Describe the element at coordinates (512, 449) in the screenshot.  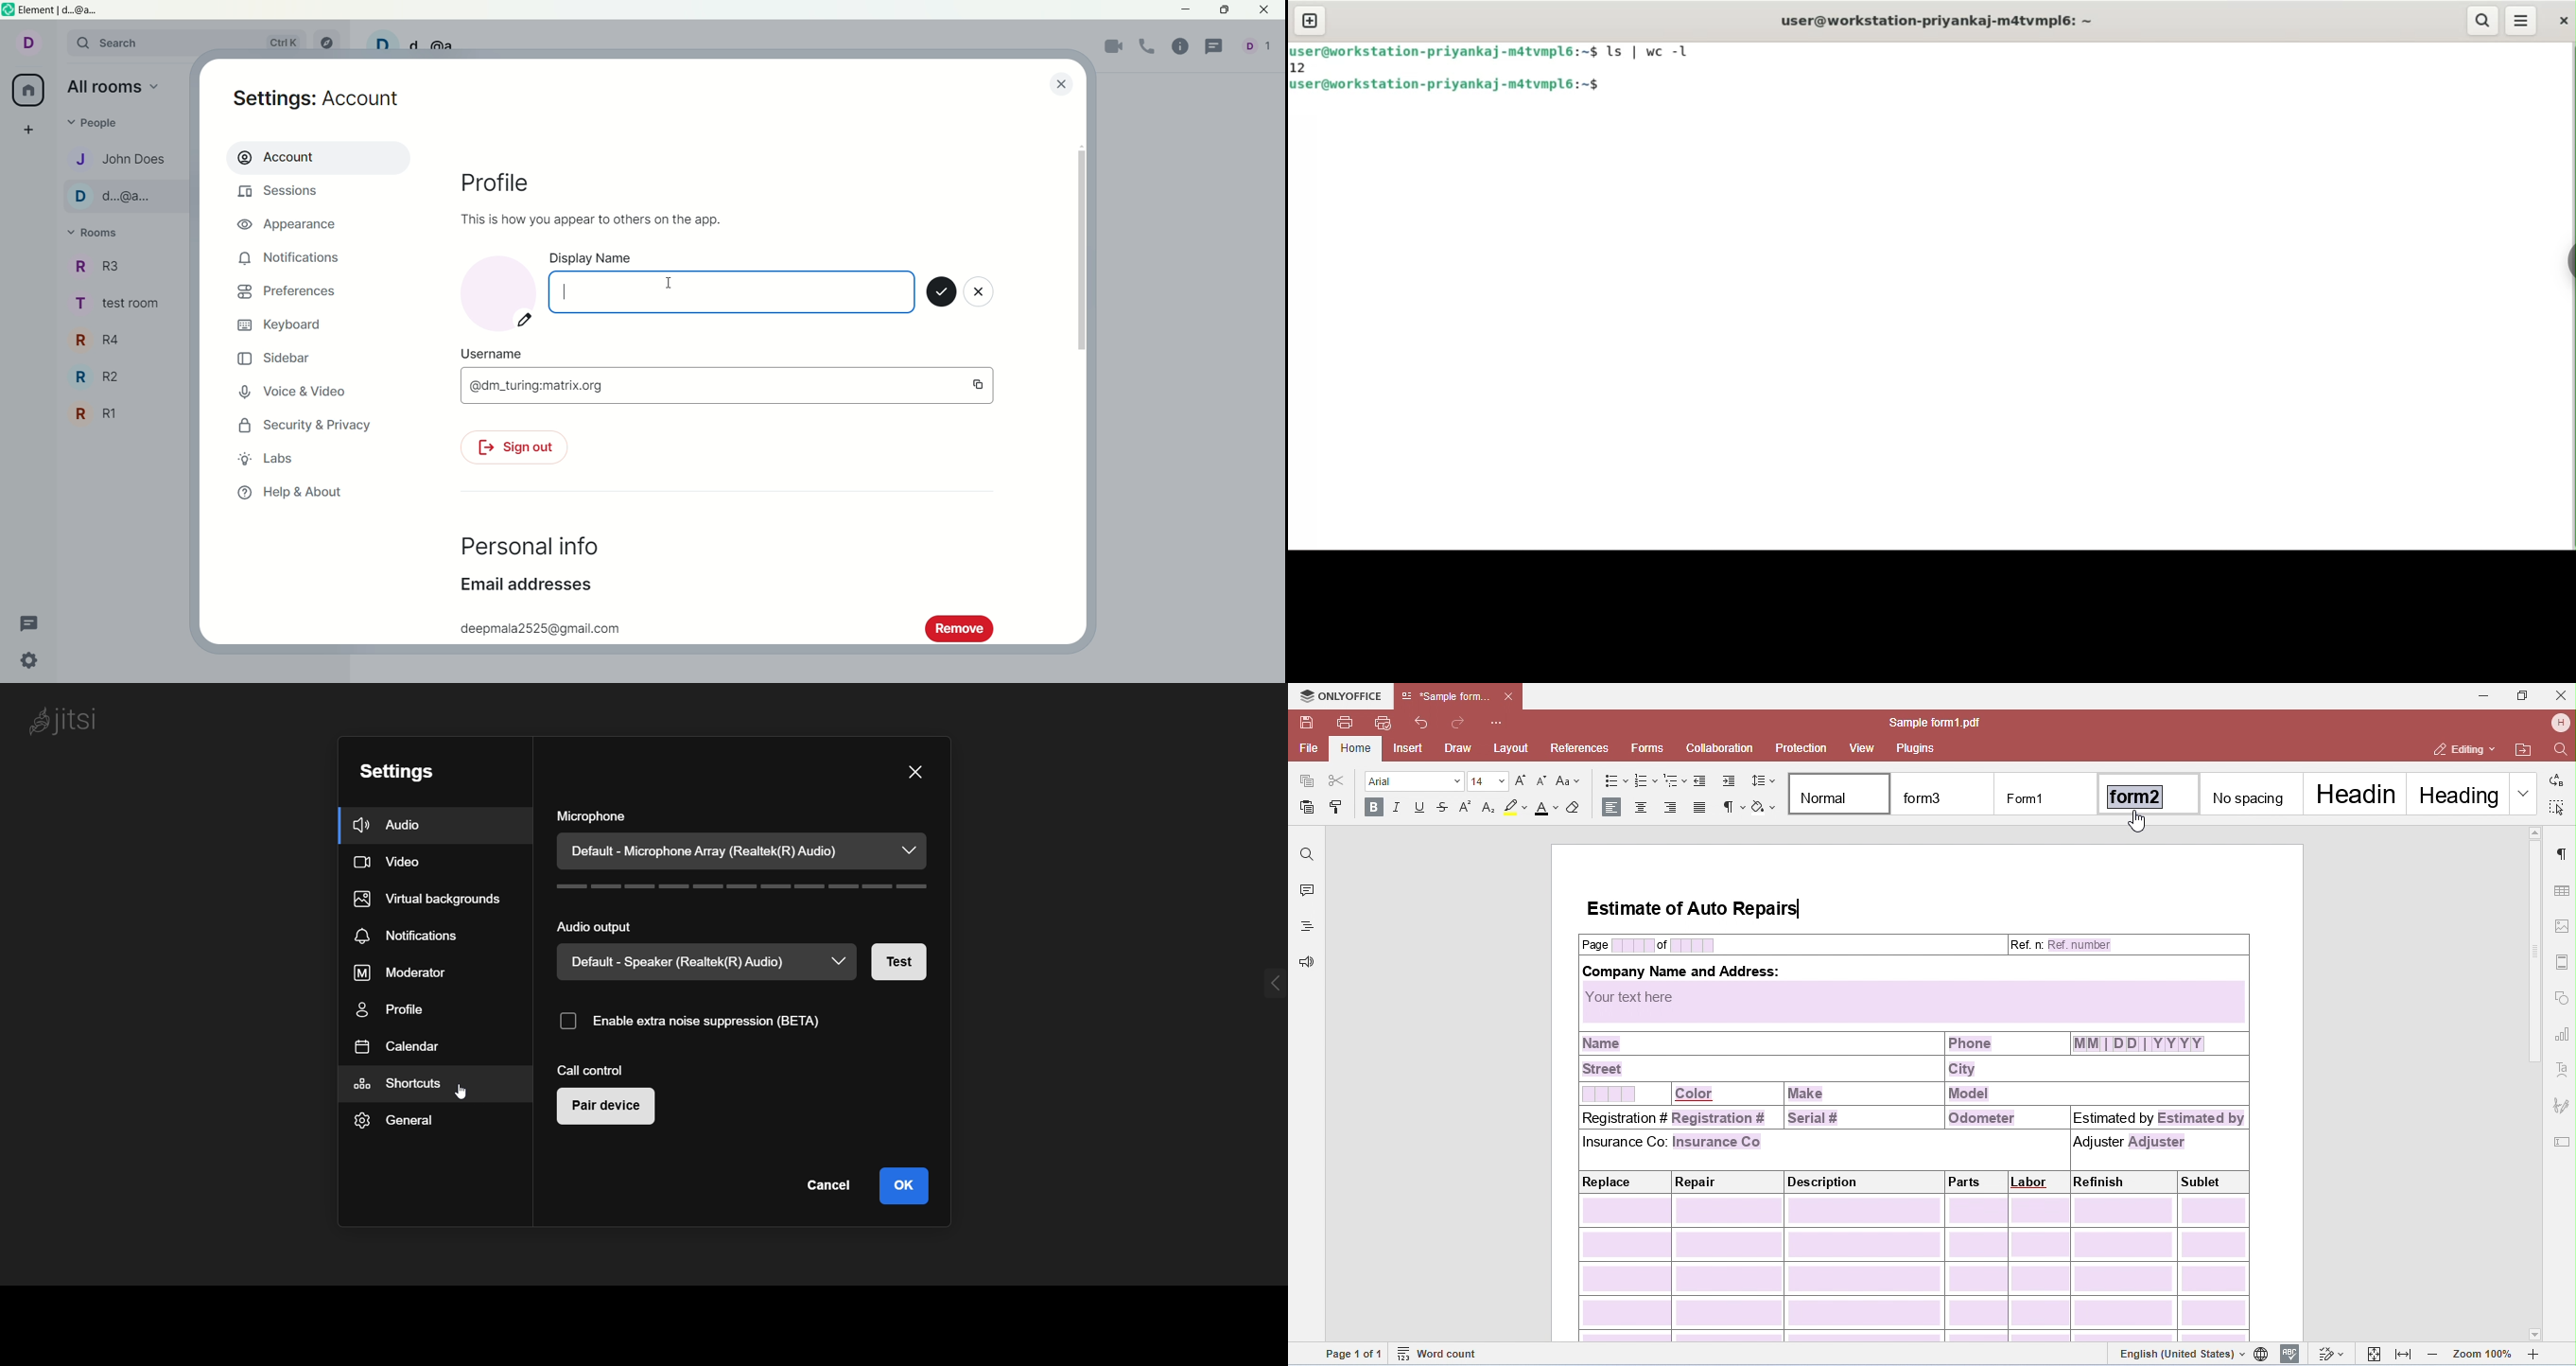
I see `sign out` at that location.